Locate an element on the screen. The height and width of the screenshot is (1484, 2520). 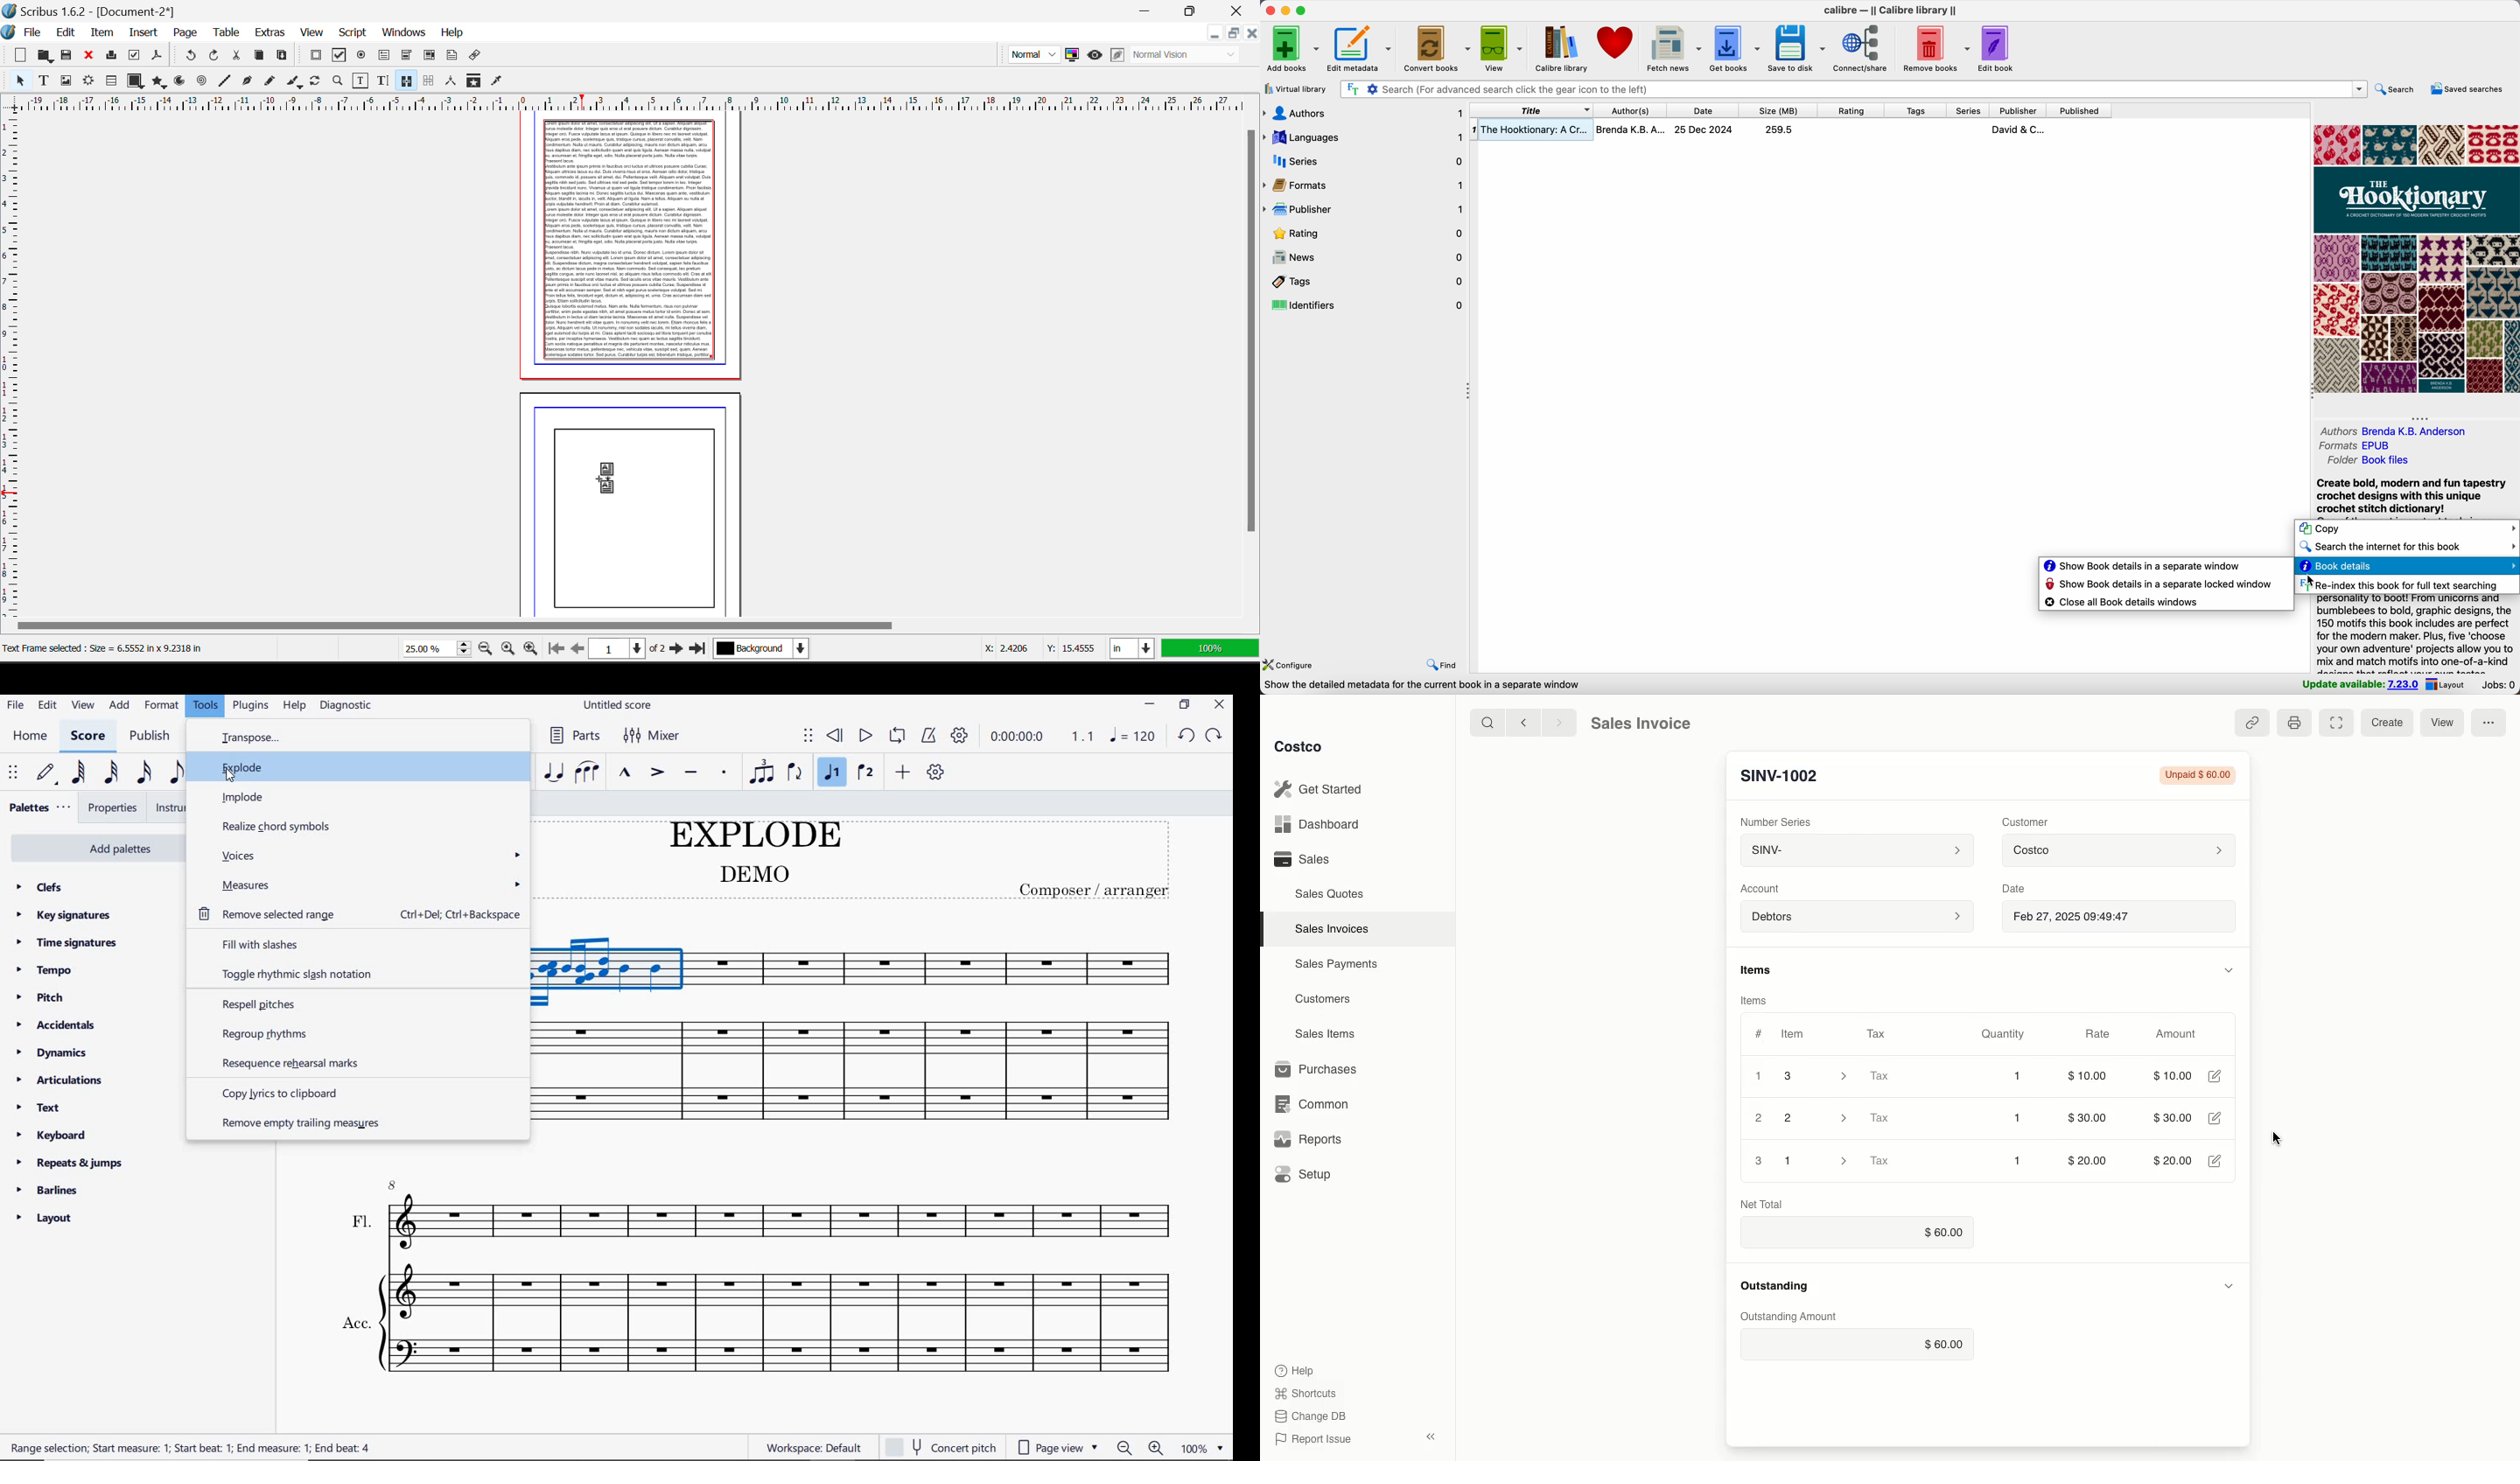
author(s) is located at coordinates (1629, 110).